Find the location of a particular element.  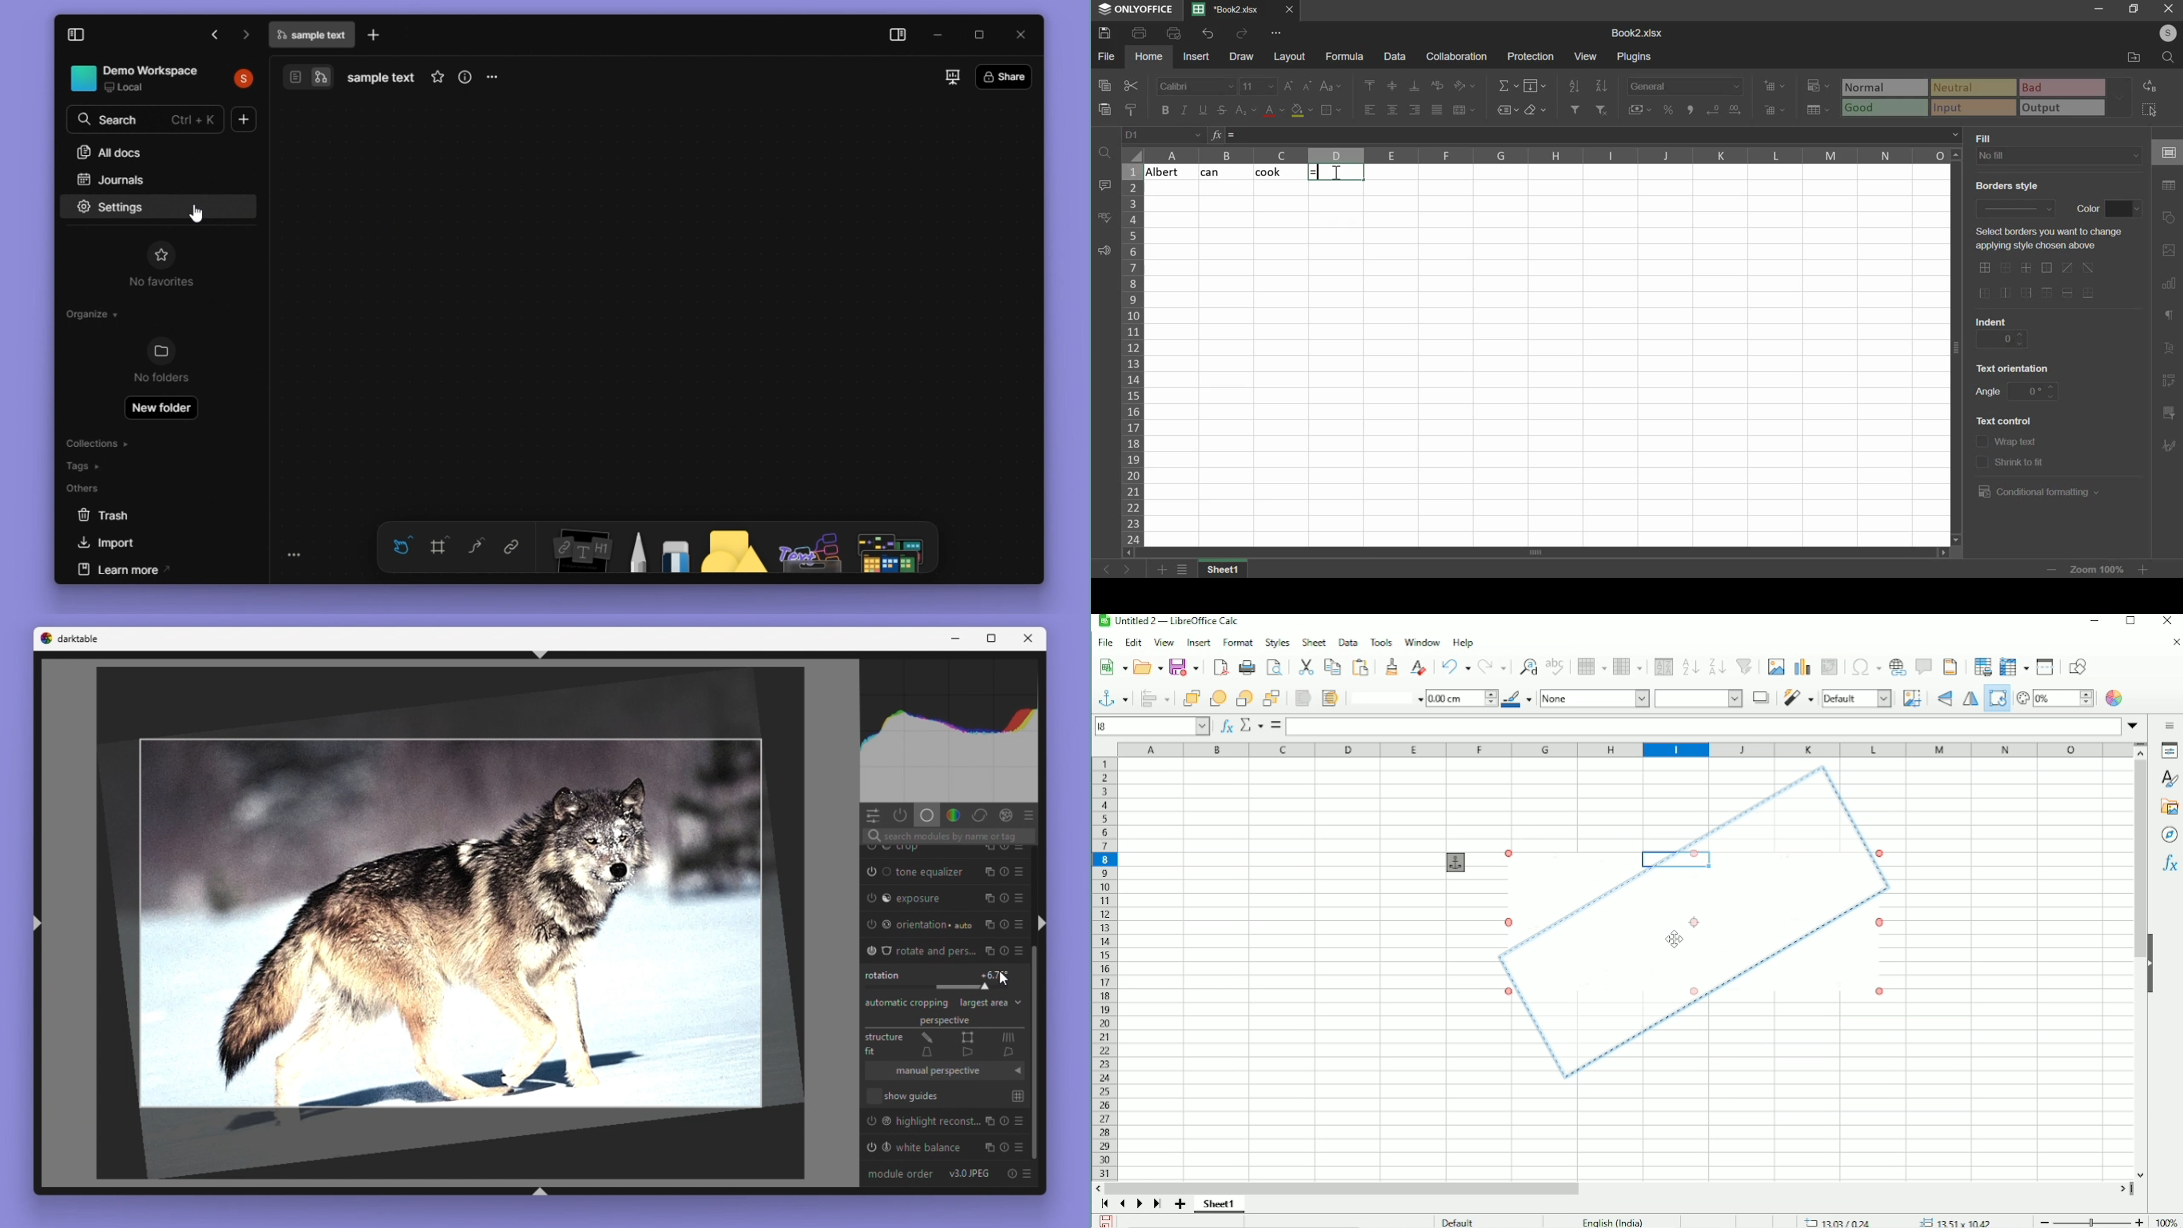

13.03/0.24 13.51 x 10.42 is located at coordinates (1900, 1221).